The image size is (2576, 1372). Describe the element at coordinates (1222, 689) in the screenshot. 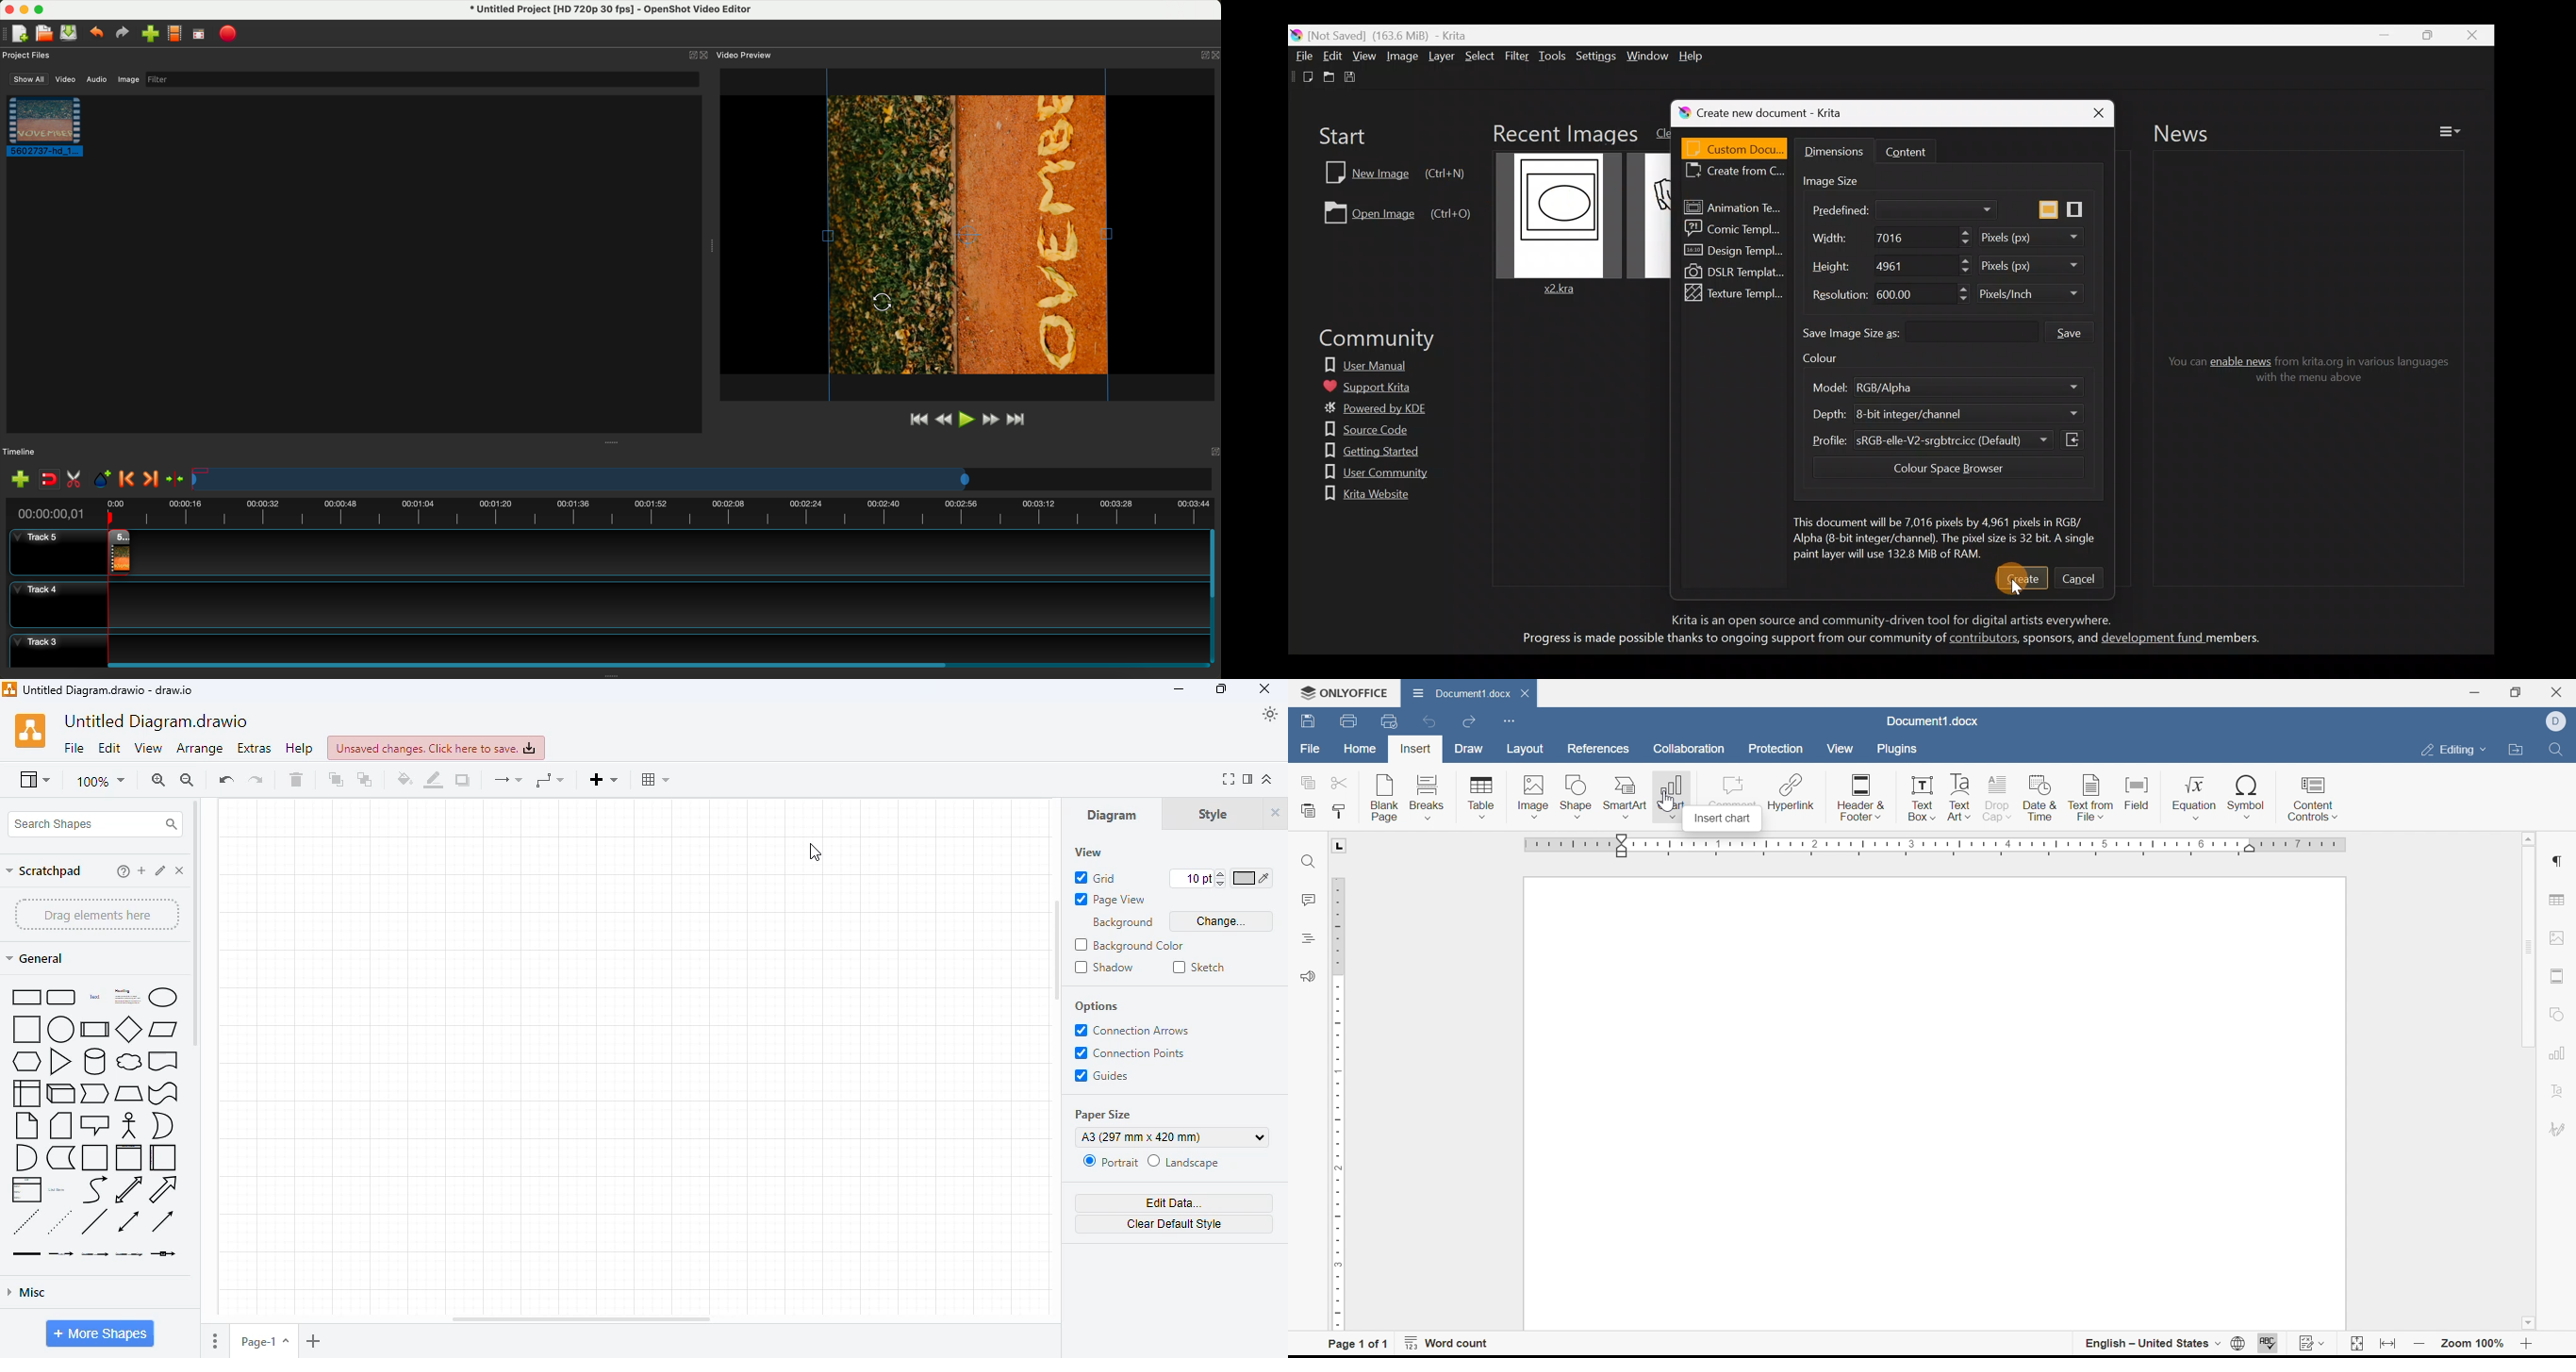

I see `maximize` at that location.